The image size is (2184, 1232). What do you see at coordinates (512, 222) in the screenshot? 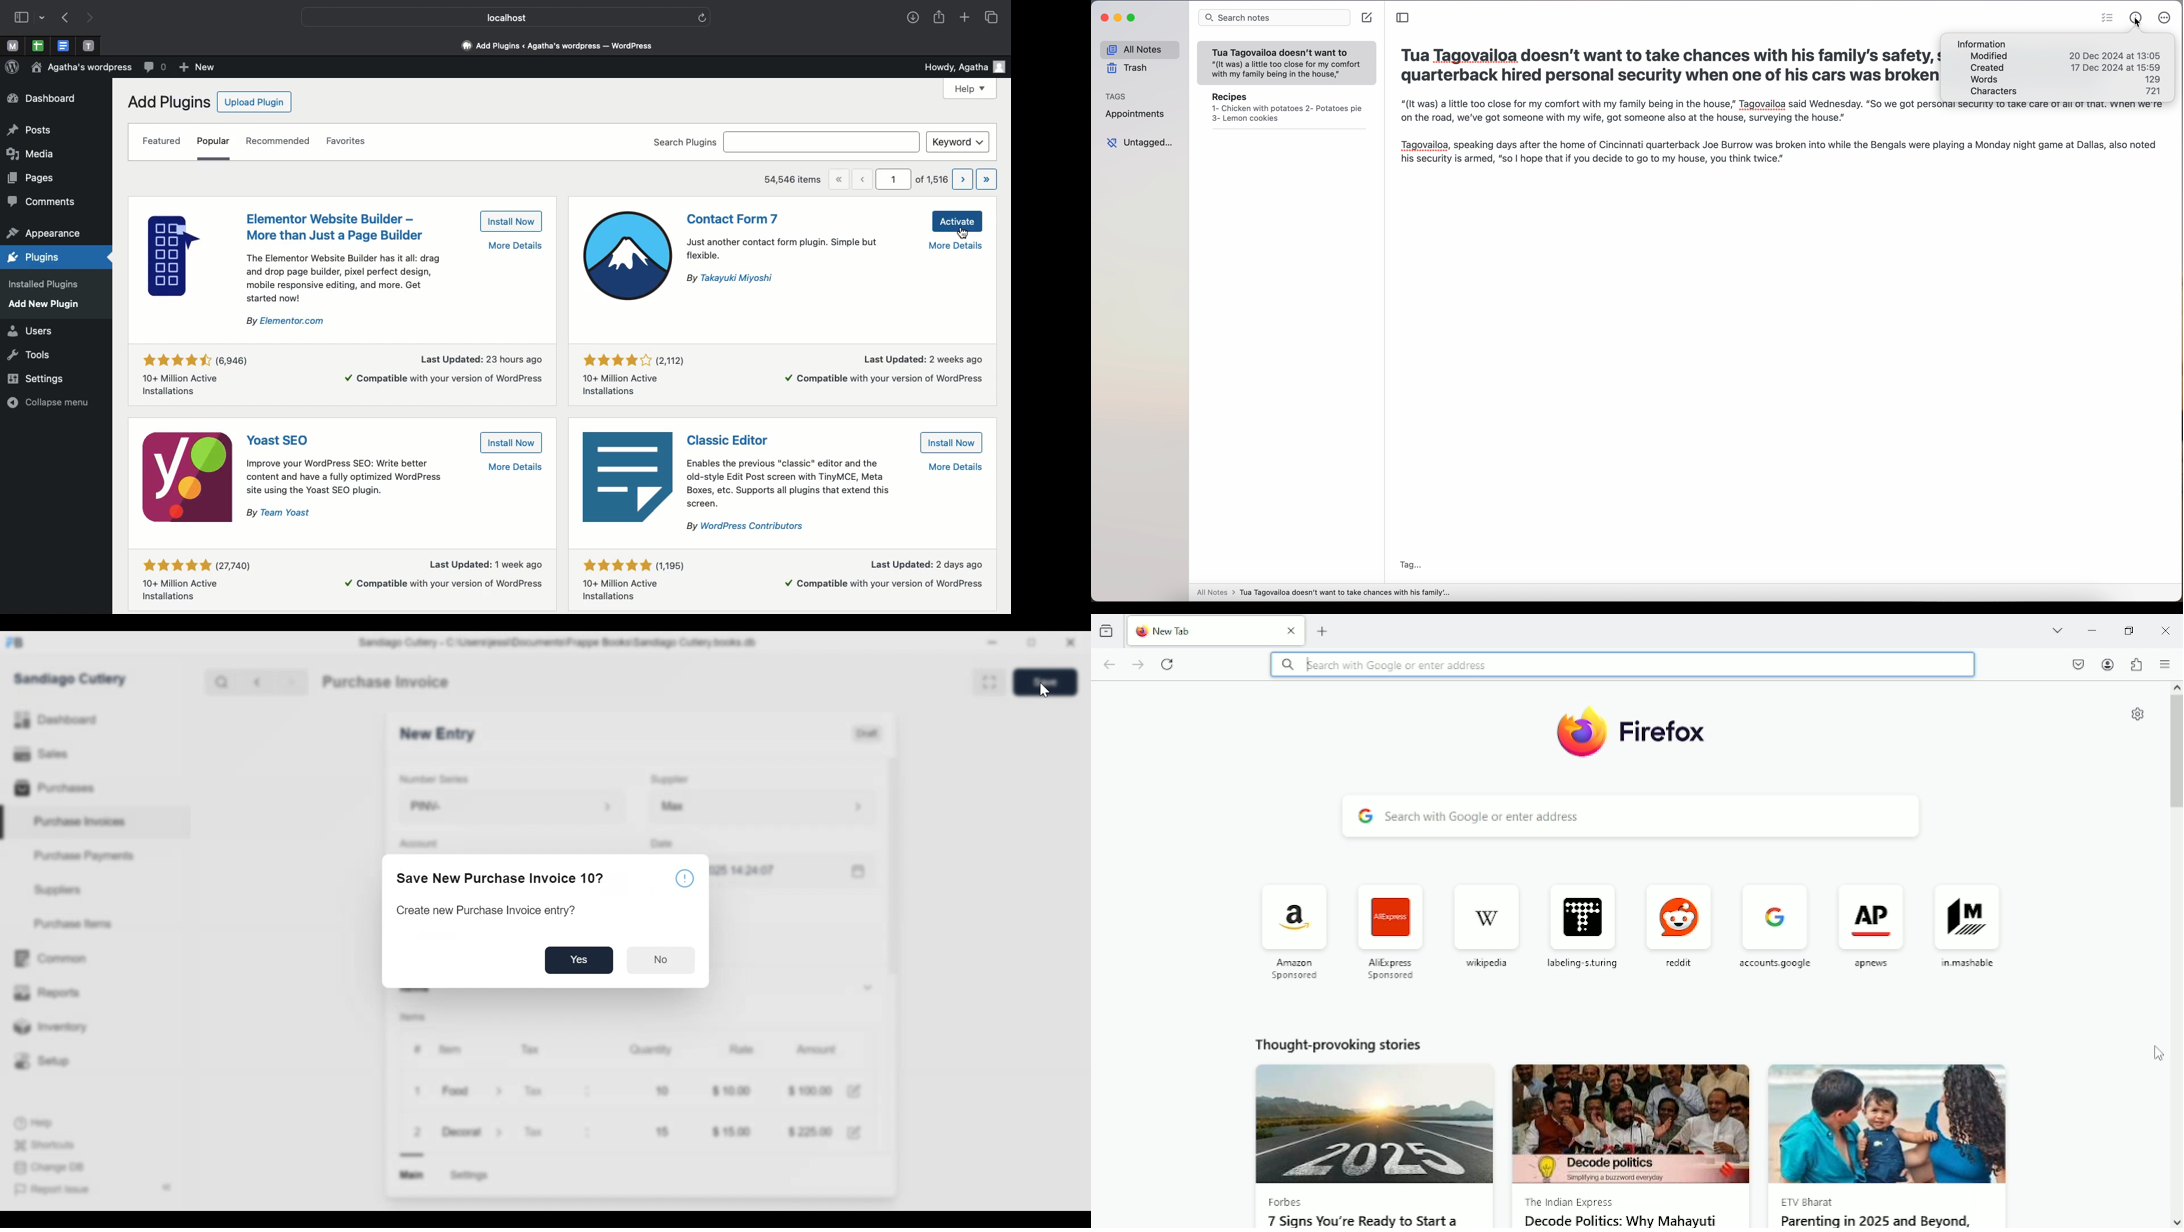
I see `Install now` at bounding box center [512, 222].